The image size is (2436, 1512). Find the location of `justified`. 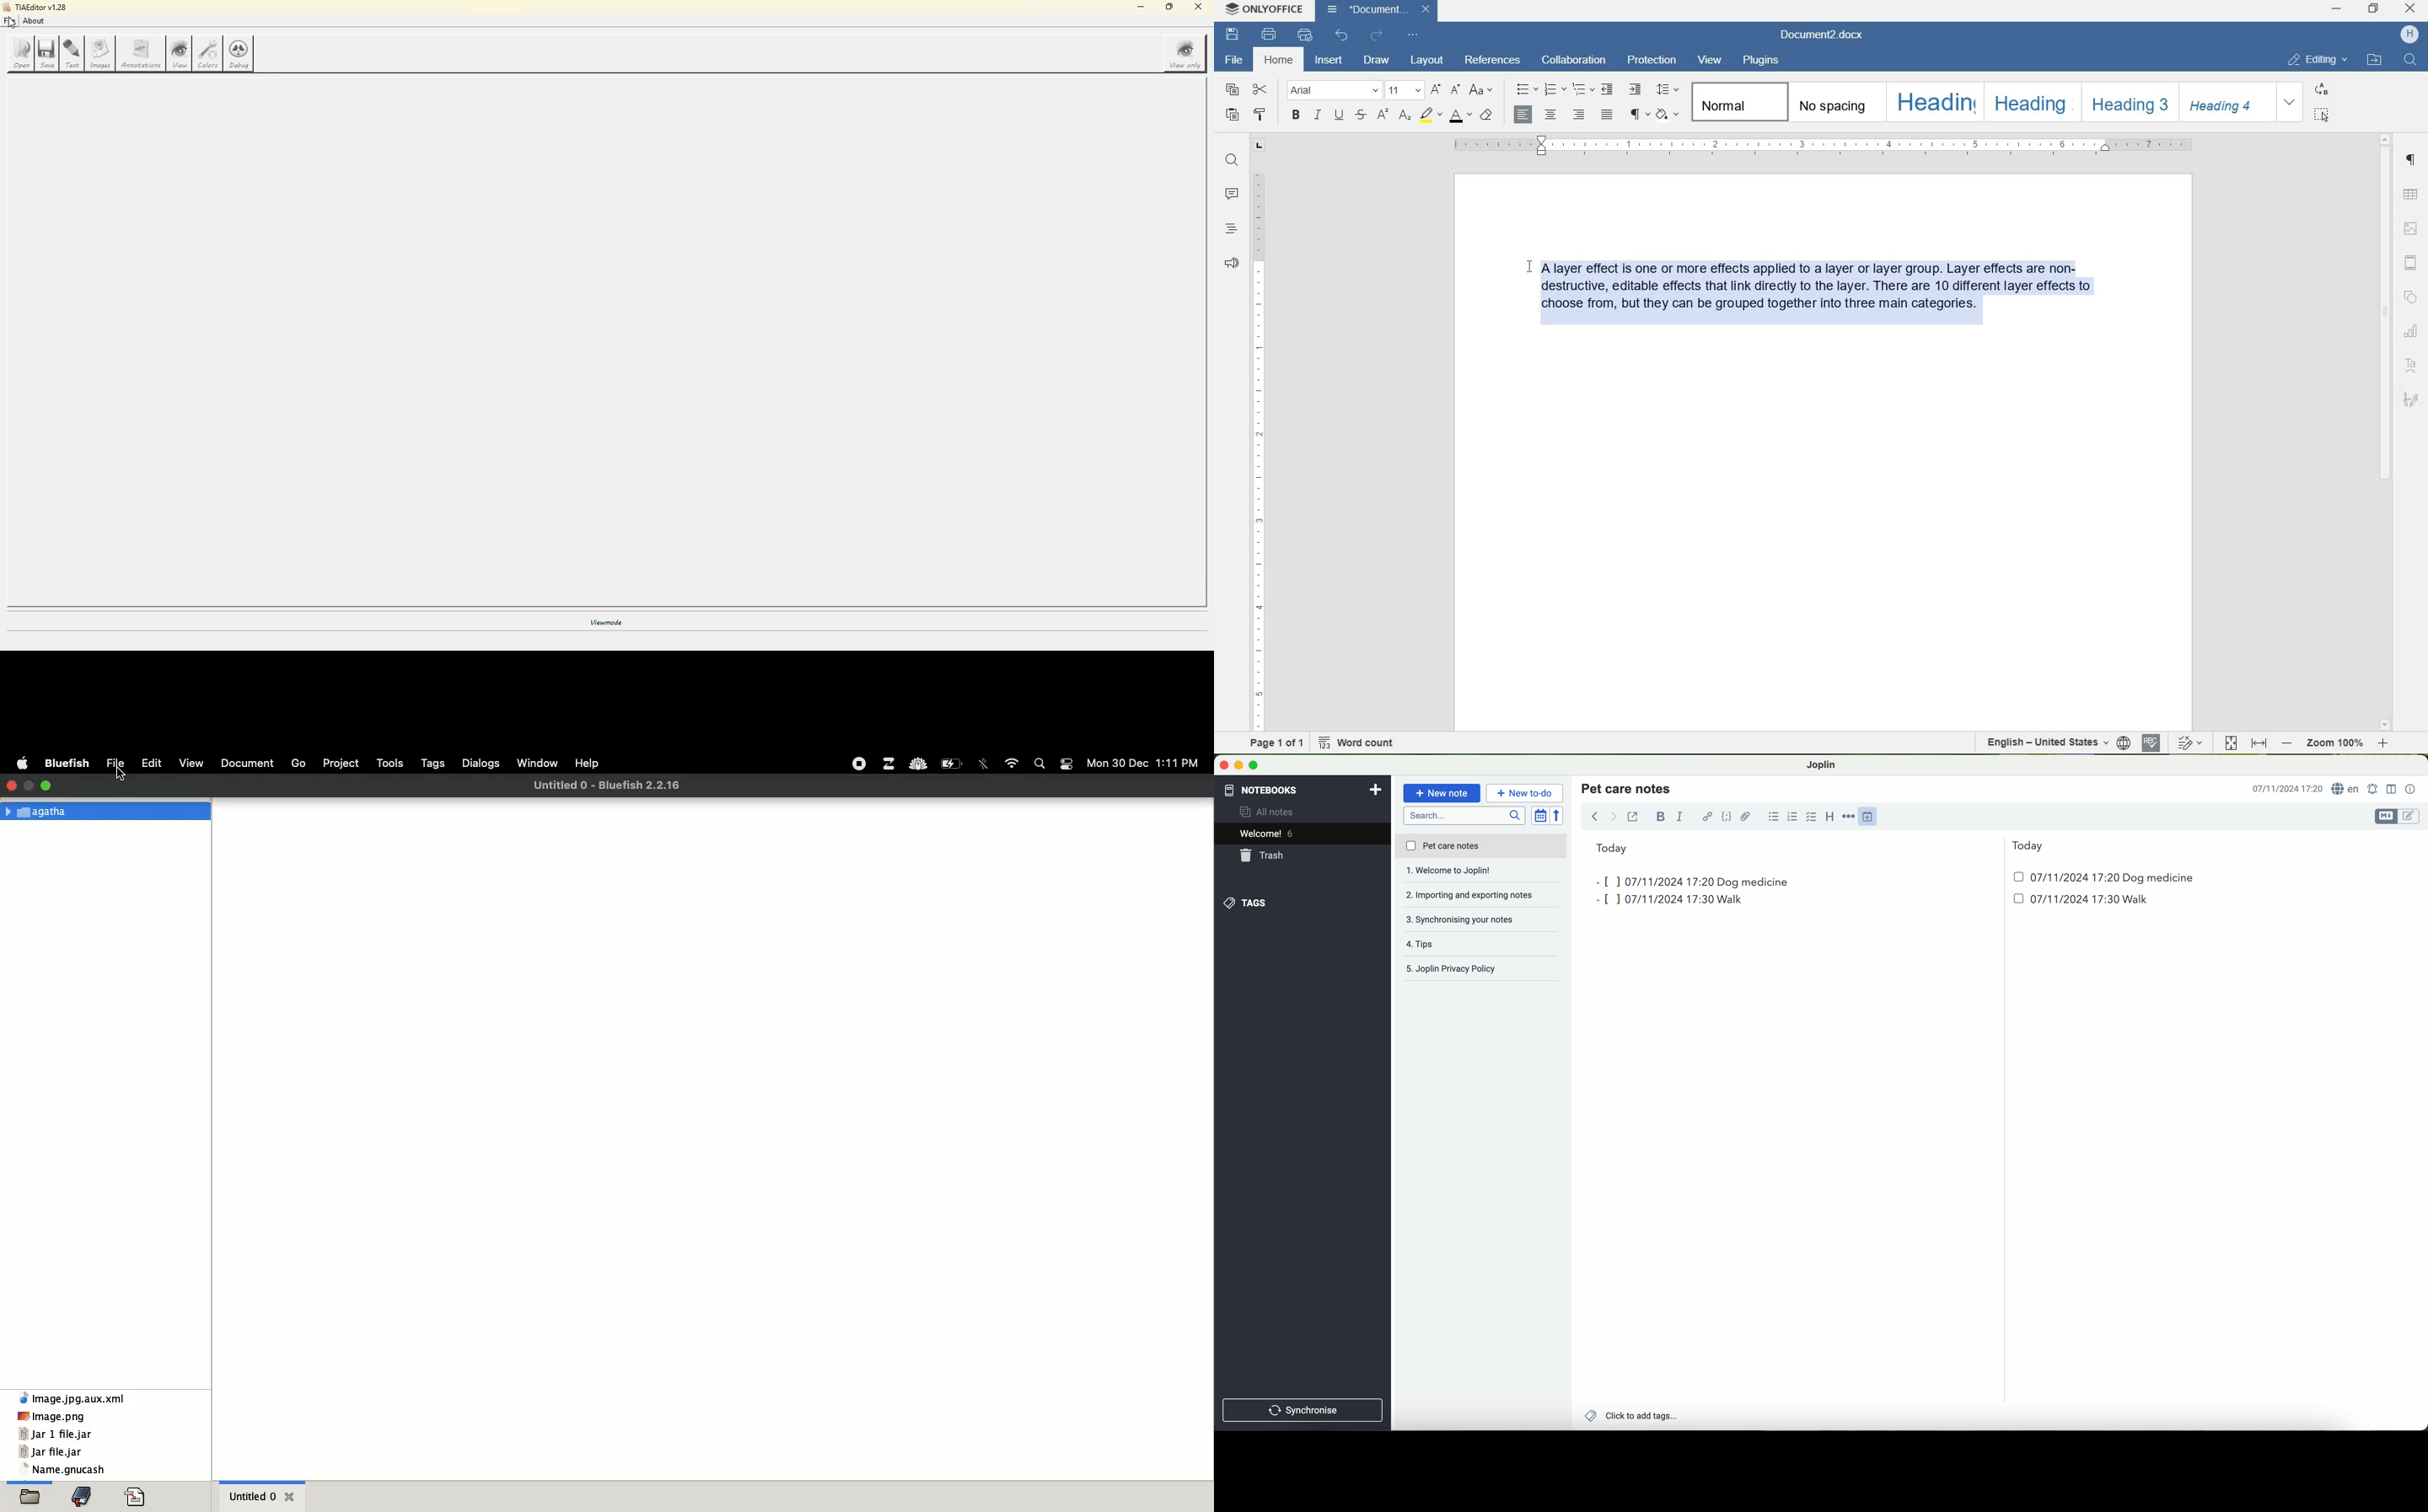

justified is located at coordinates (1609, 115).